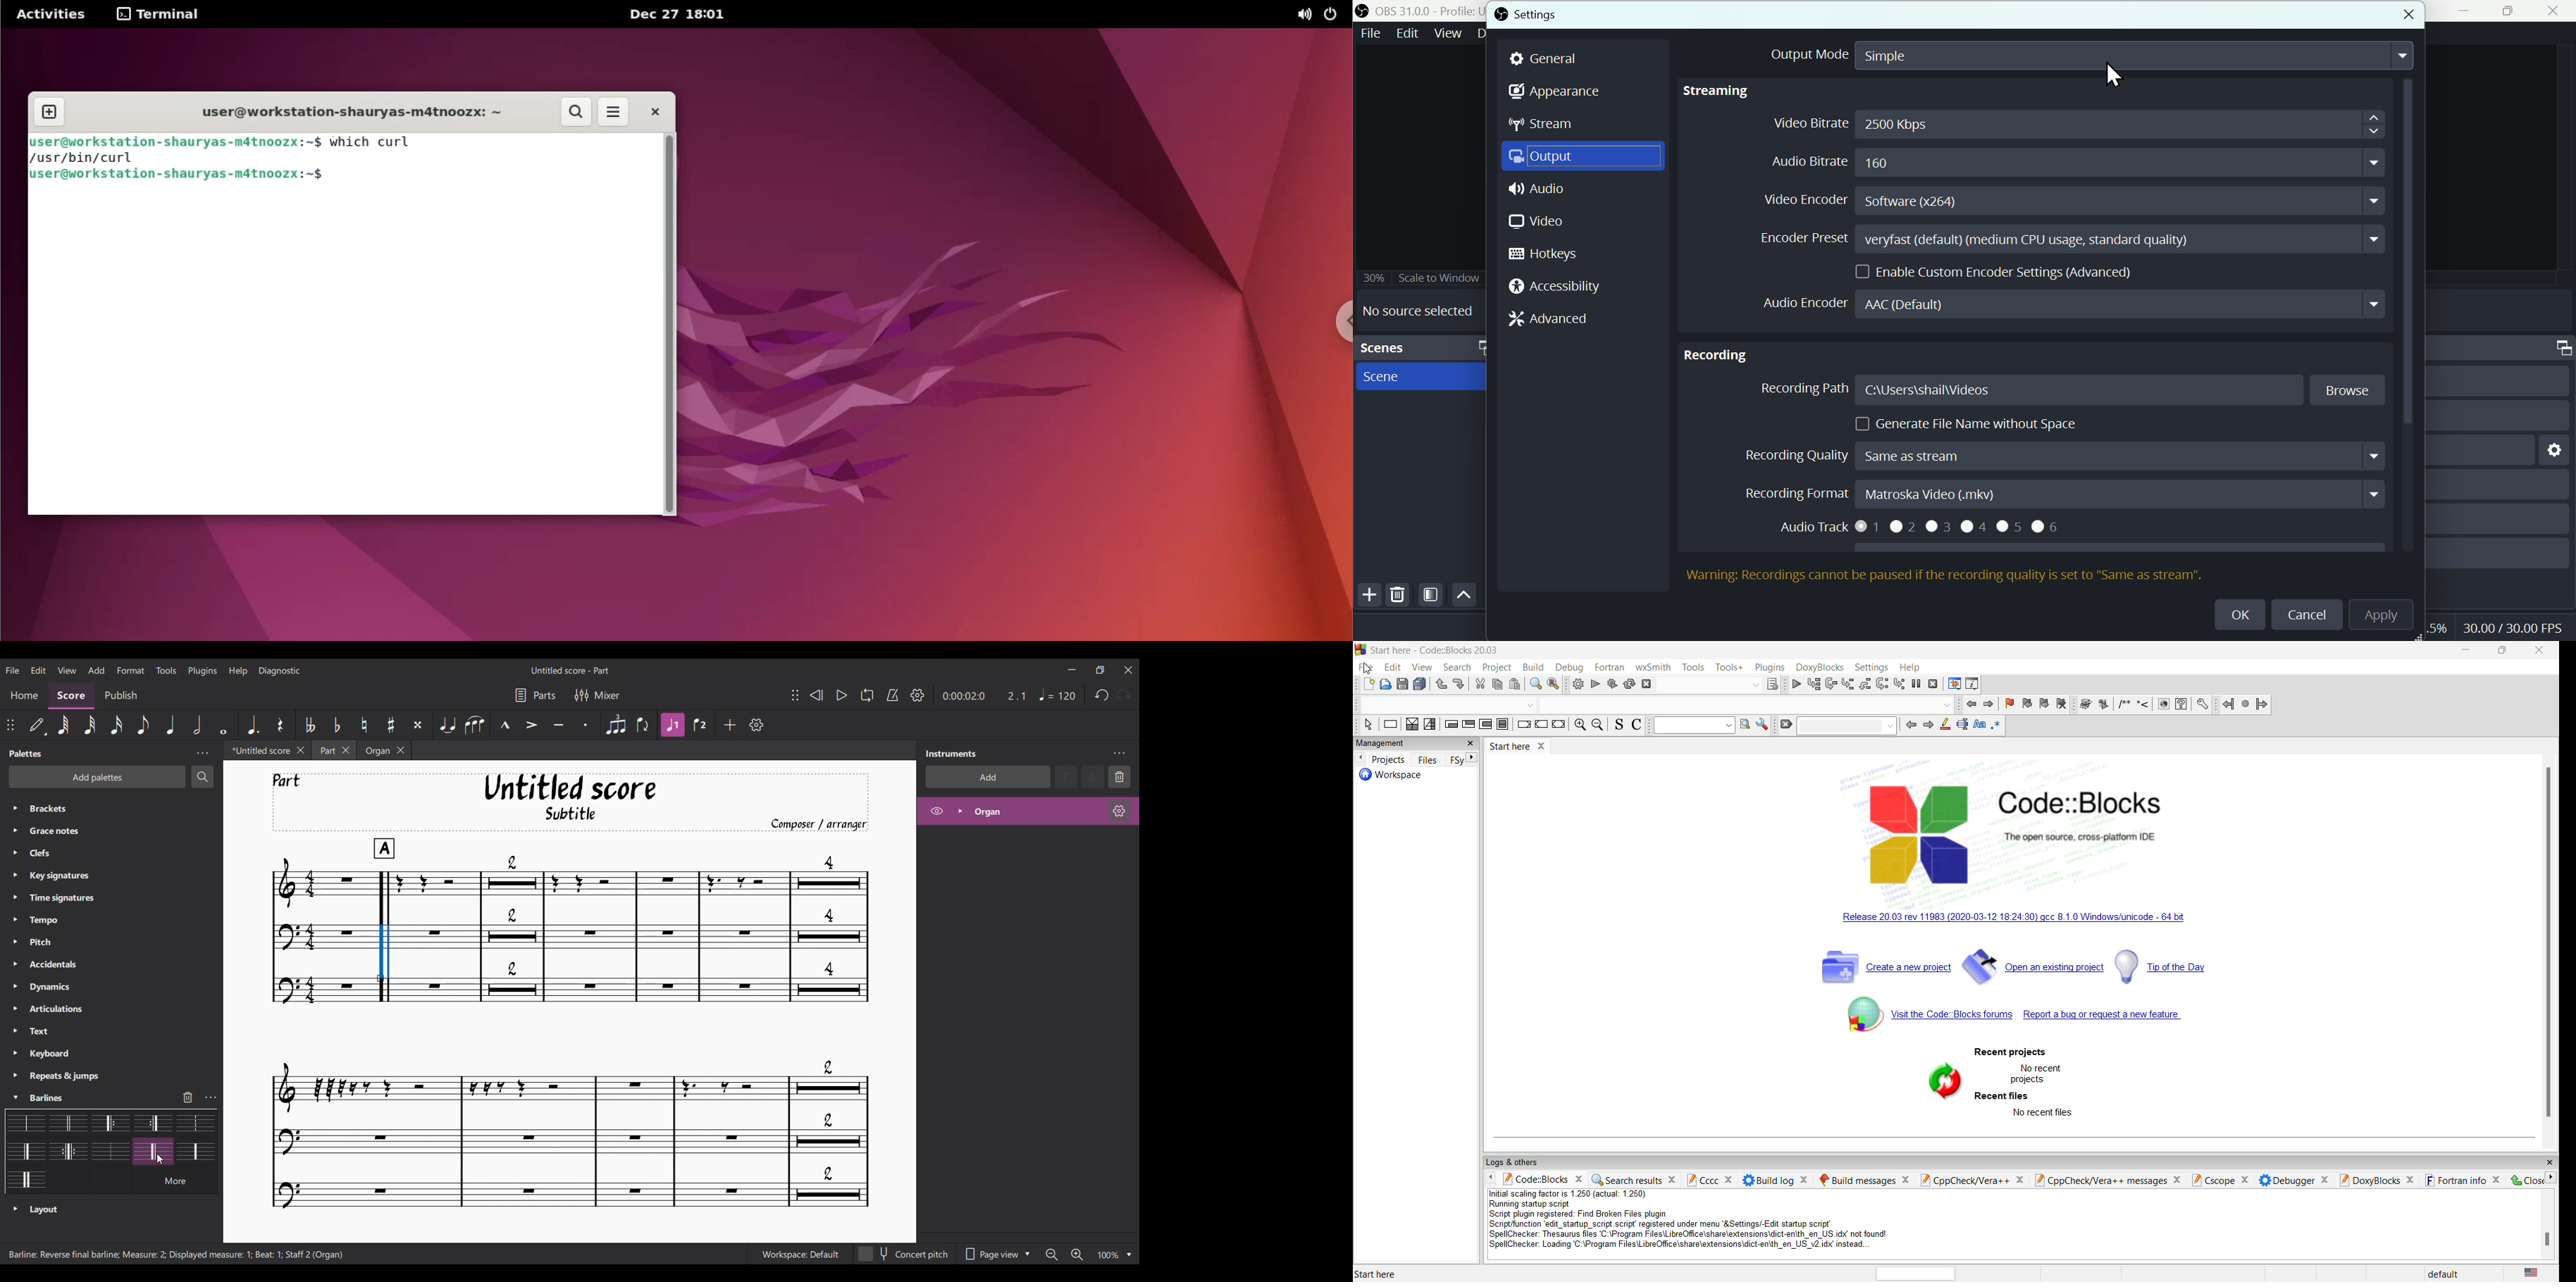 Image resolution: width=2576 pixels, height=1288 pixels. Describe the element at coordinates (1472, 757) in the screenshot. I see `move right` at that location.